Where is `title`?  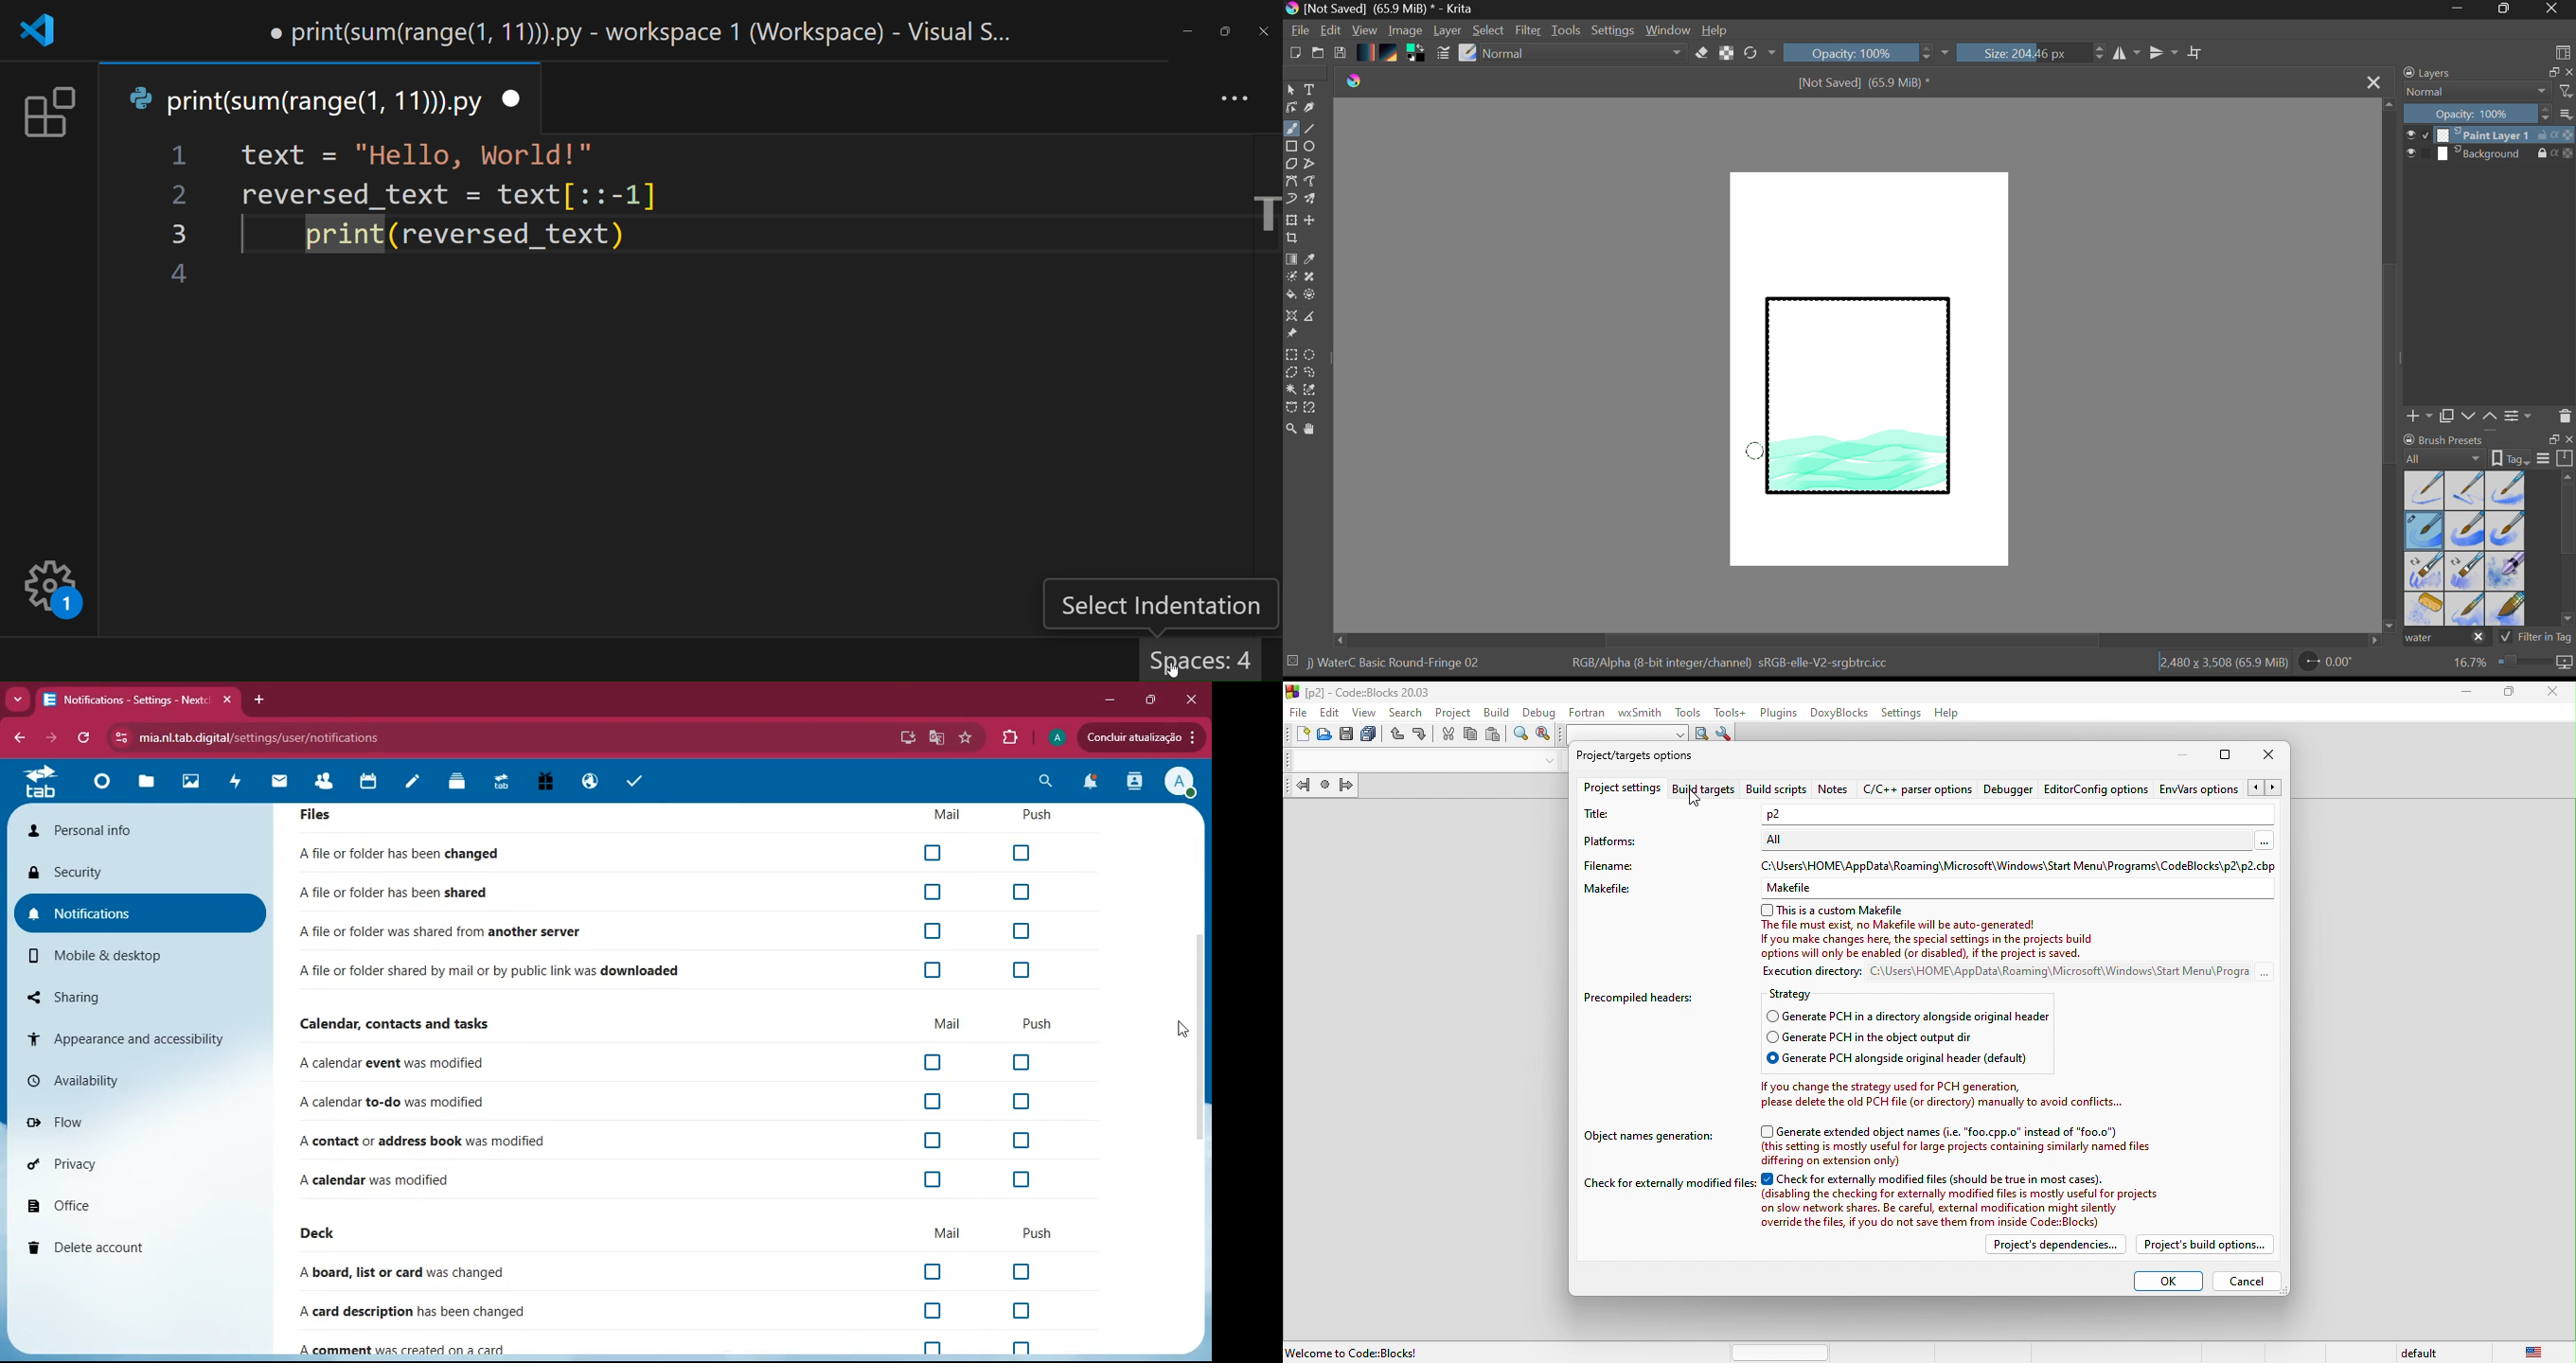
title is located at coordinates (646, 34).